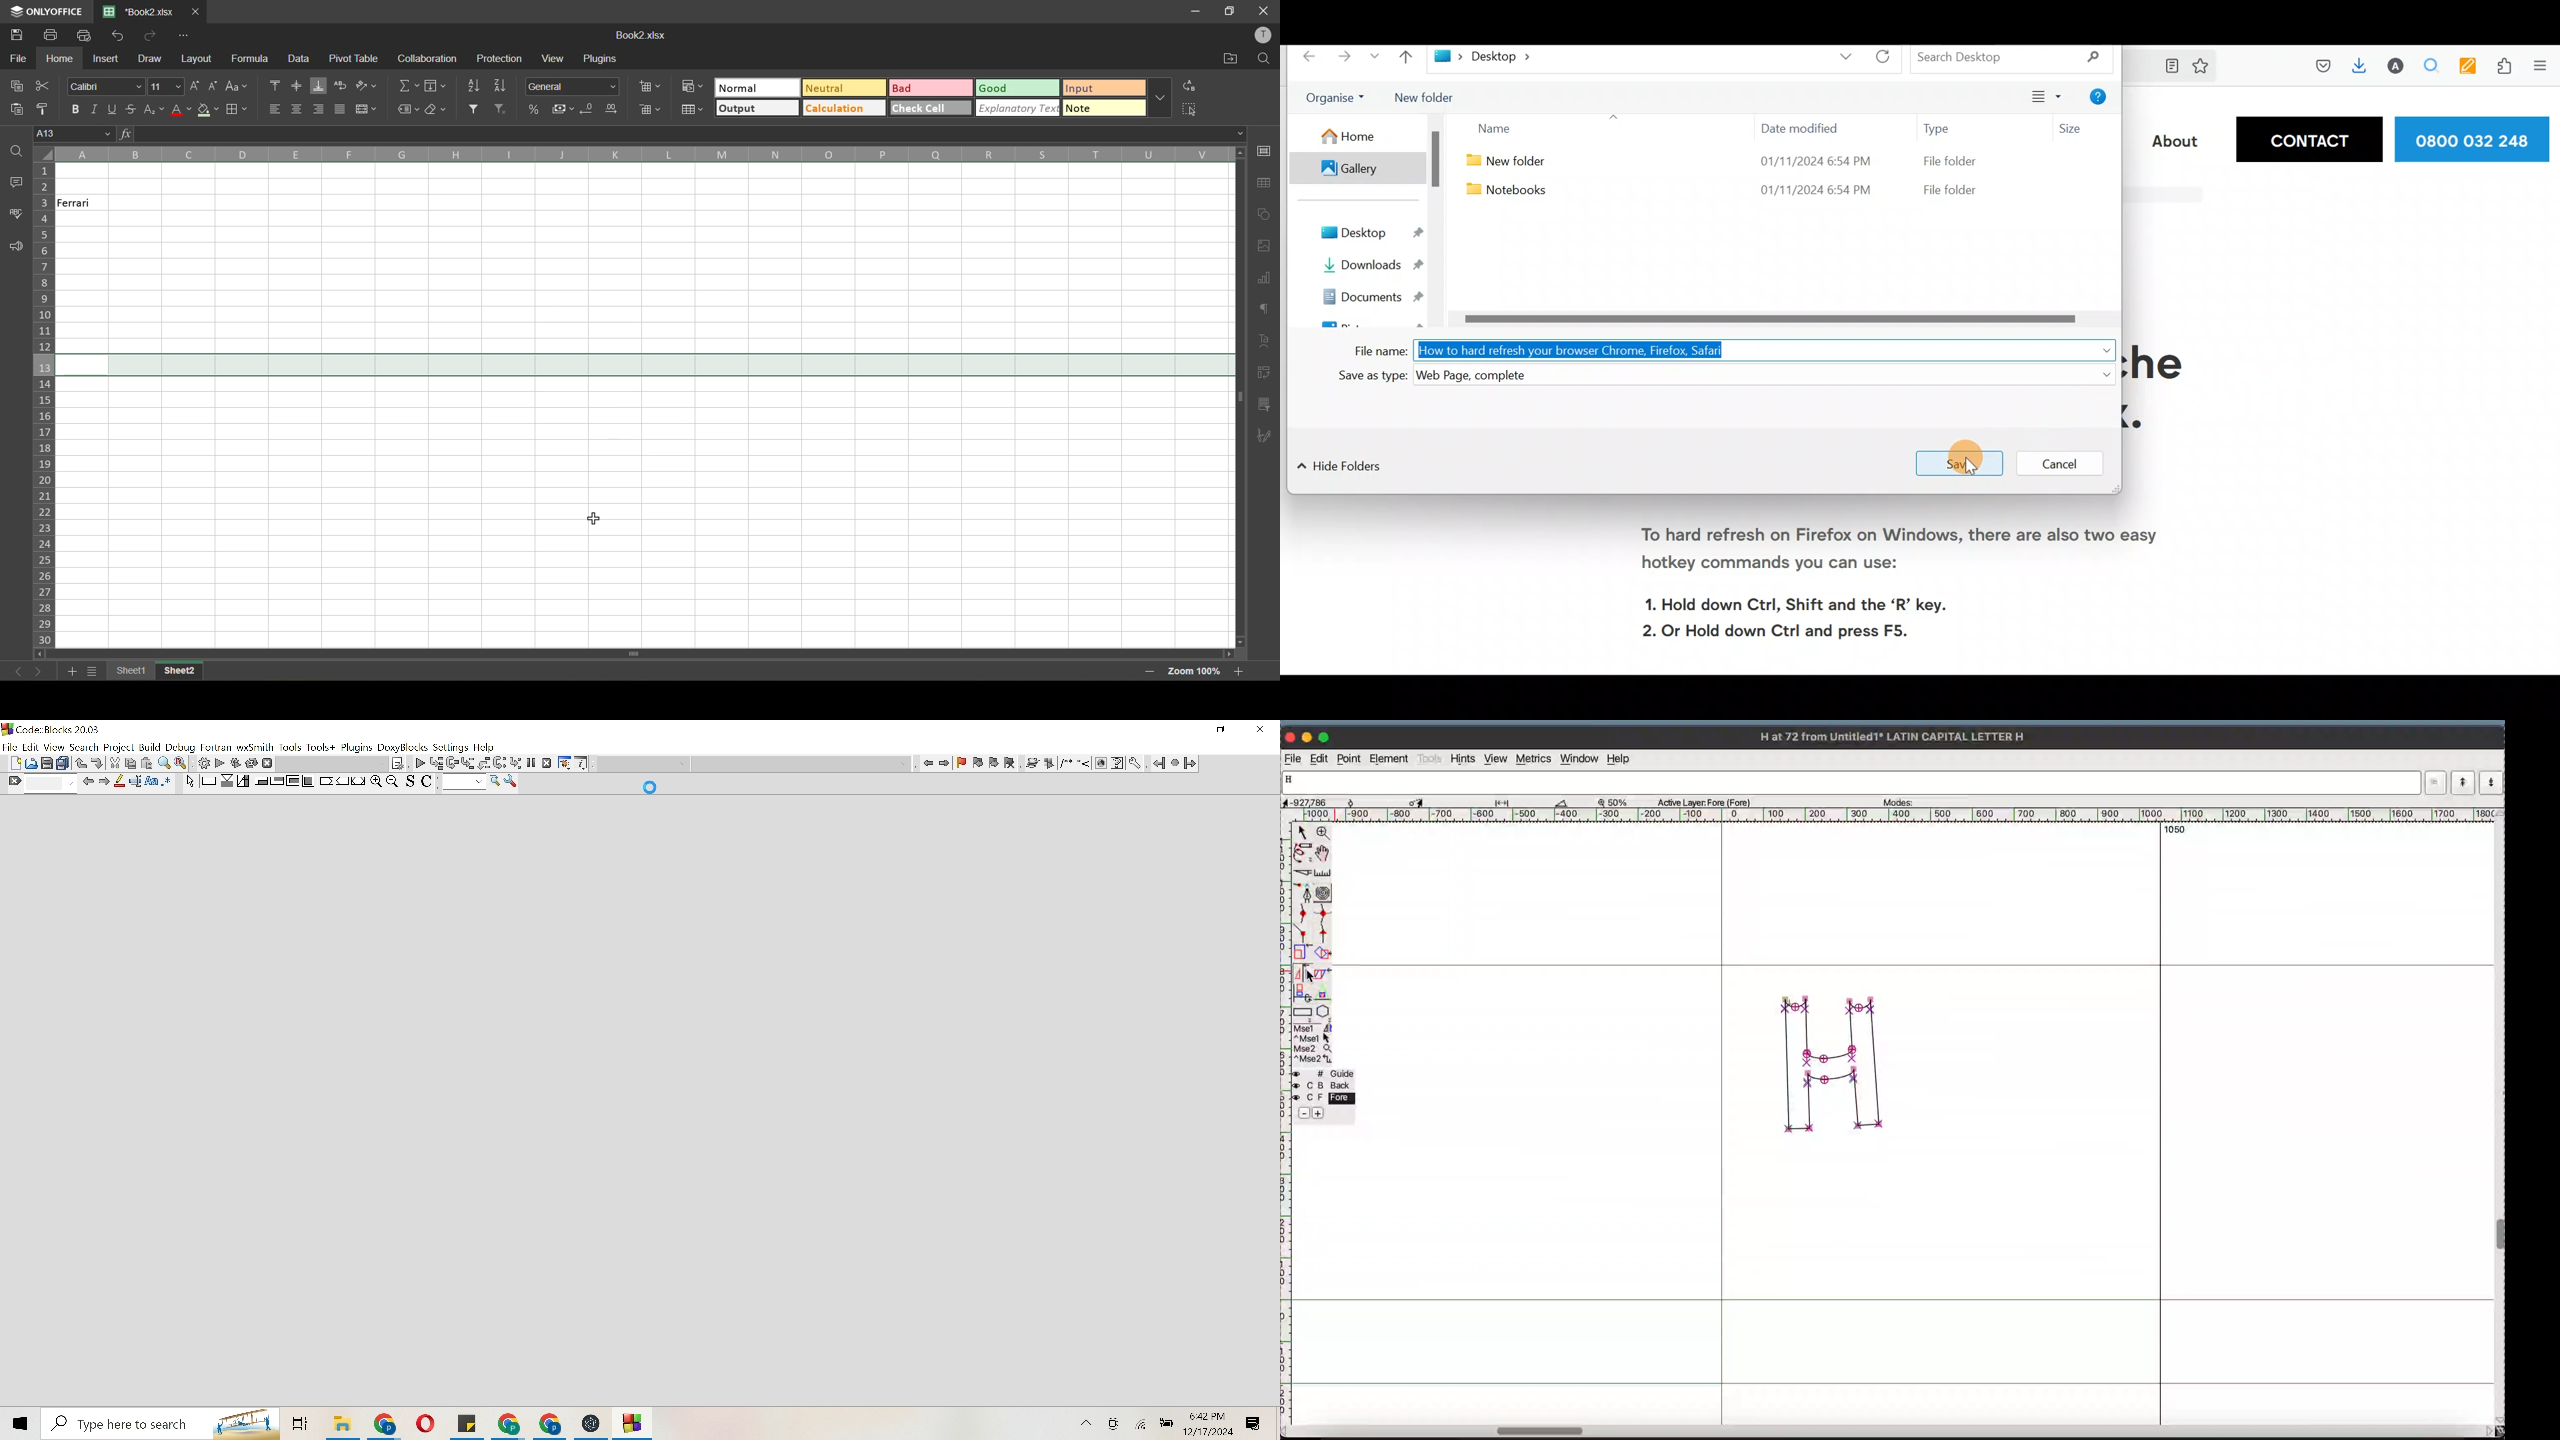  What do you see at coordinates (2059, 463) in the screenshot?
I see `Cancel` at bounding box center [2059, 463].